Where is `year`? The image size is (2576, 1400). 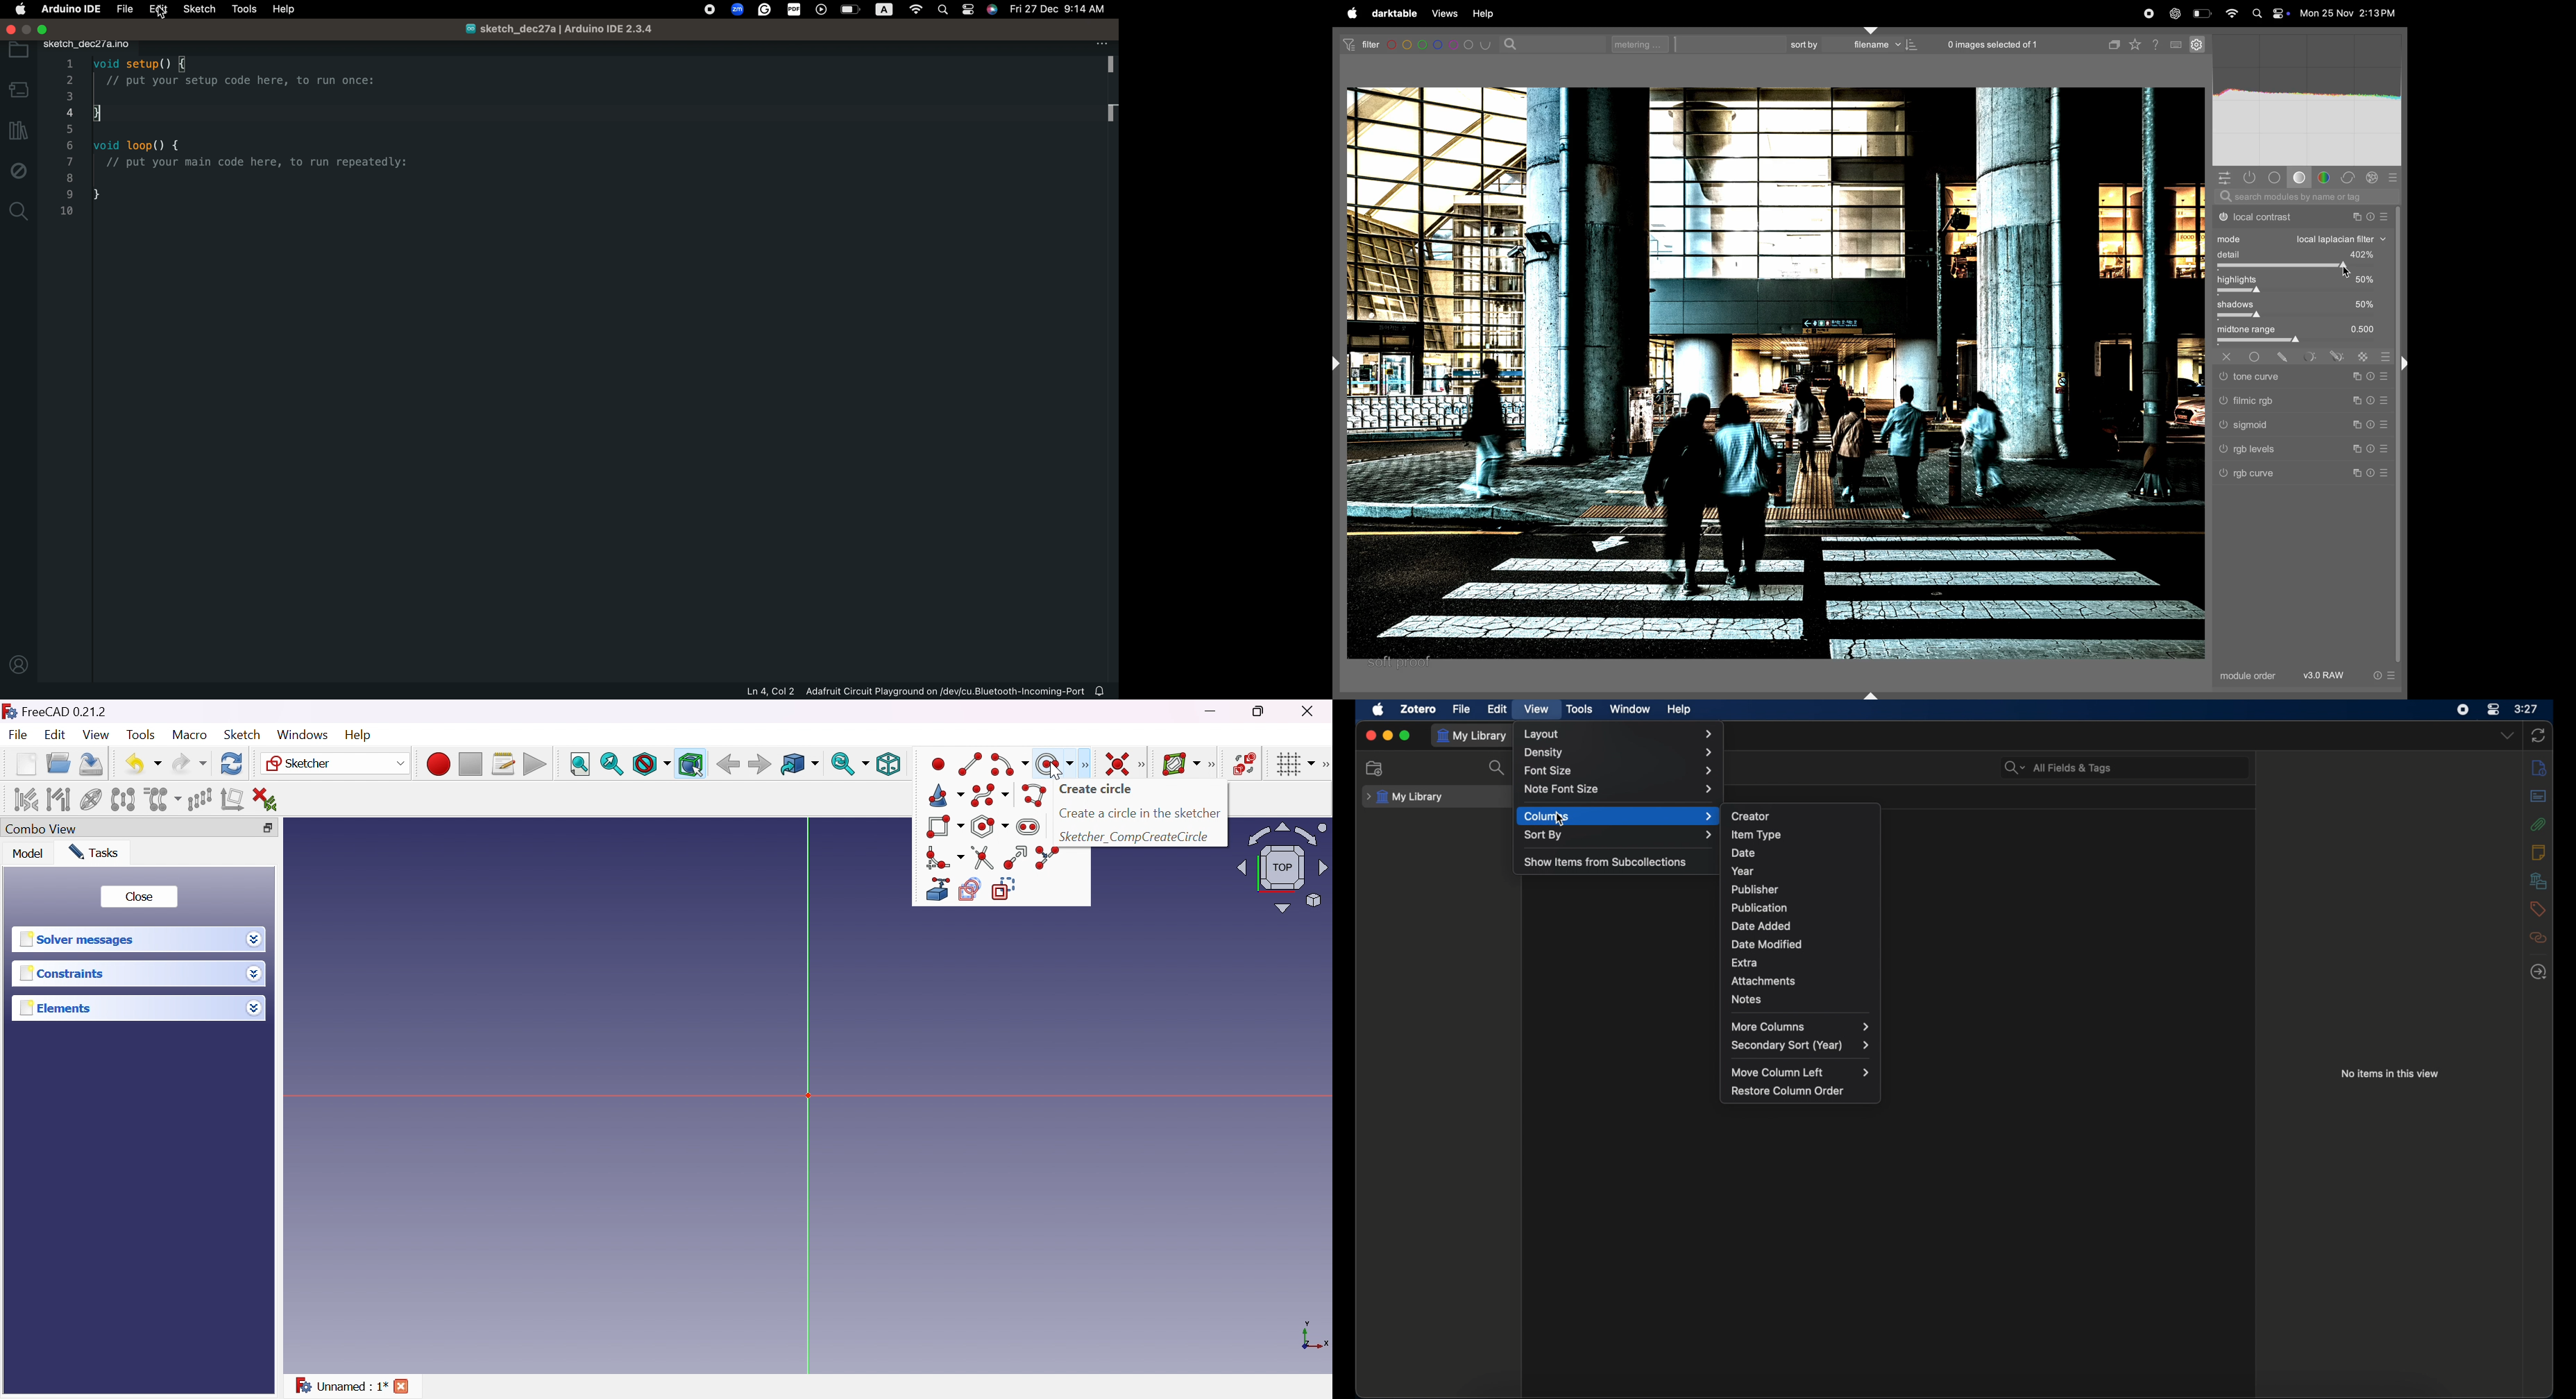
year is located at coordinates (1742, 872).